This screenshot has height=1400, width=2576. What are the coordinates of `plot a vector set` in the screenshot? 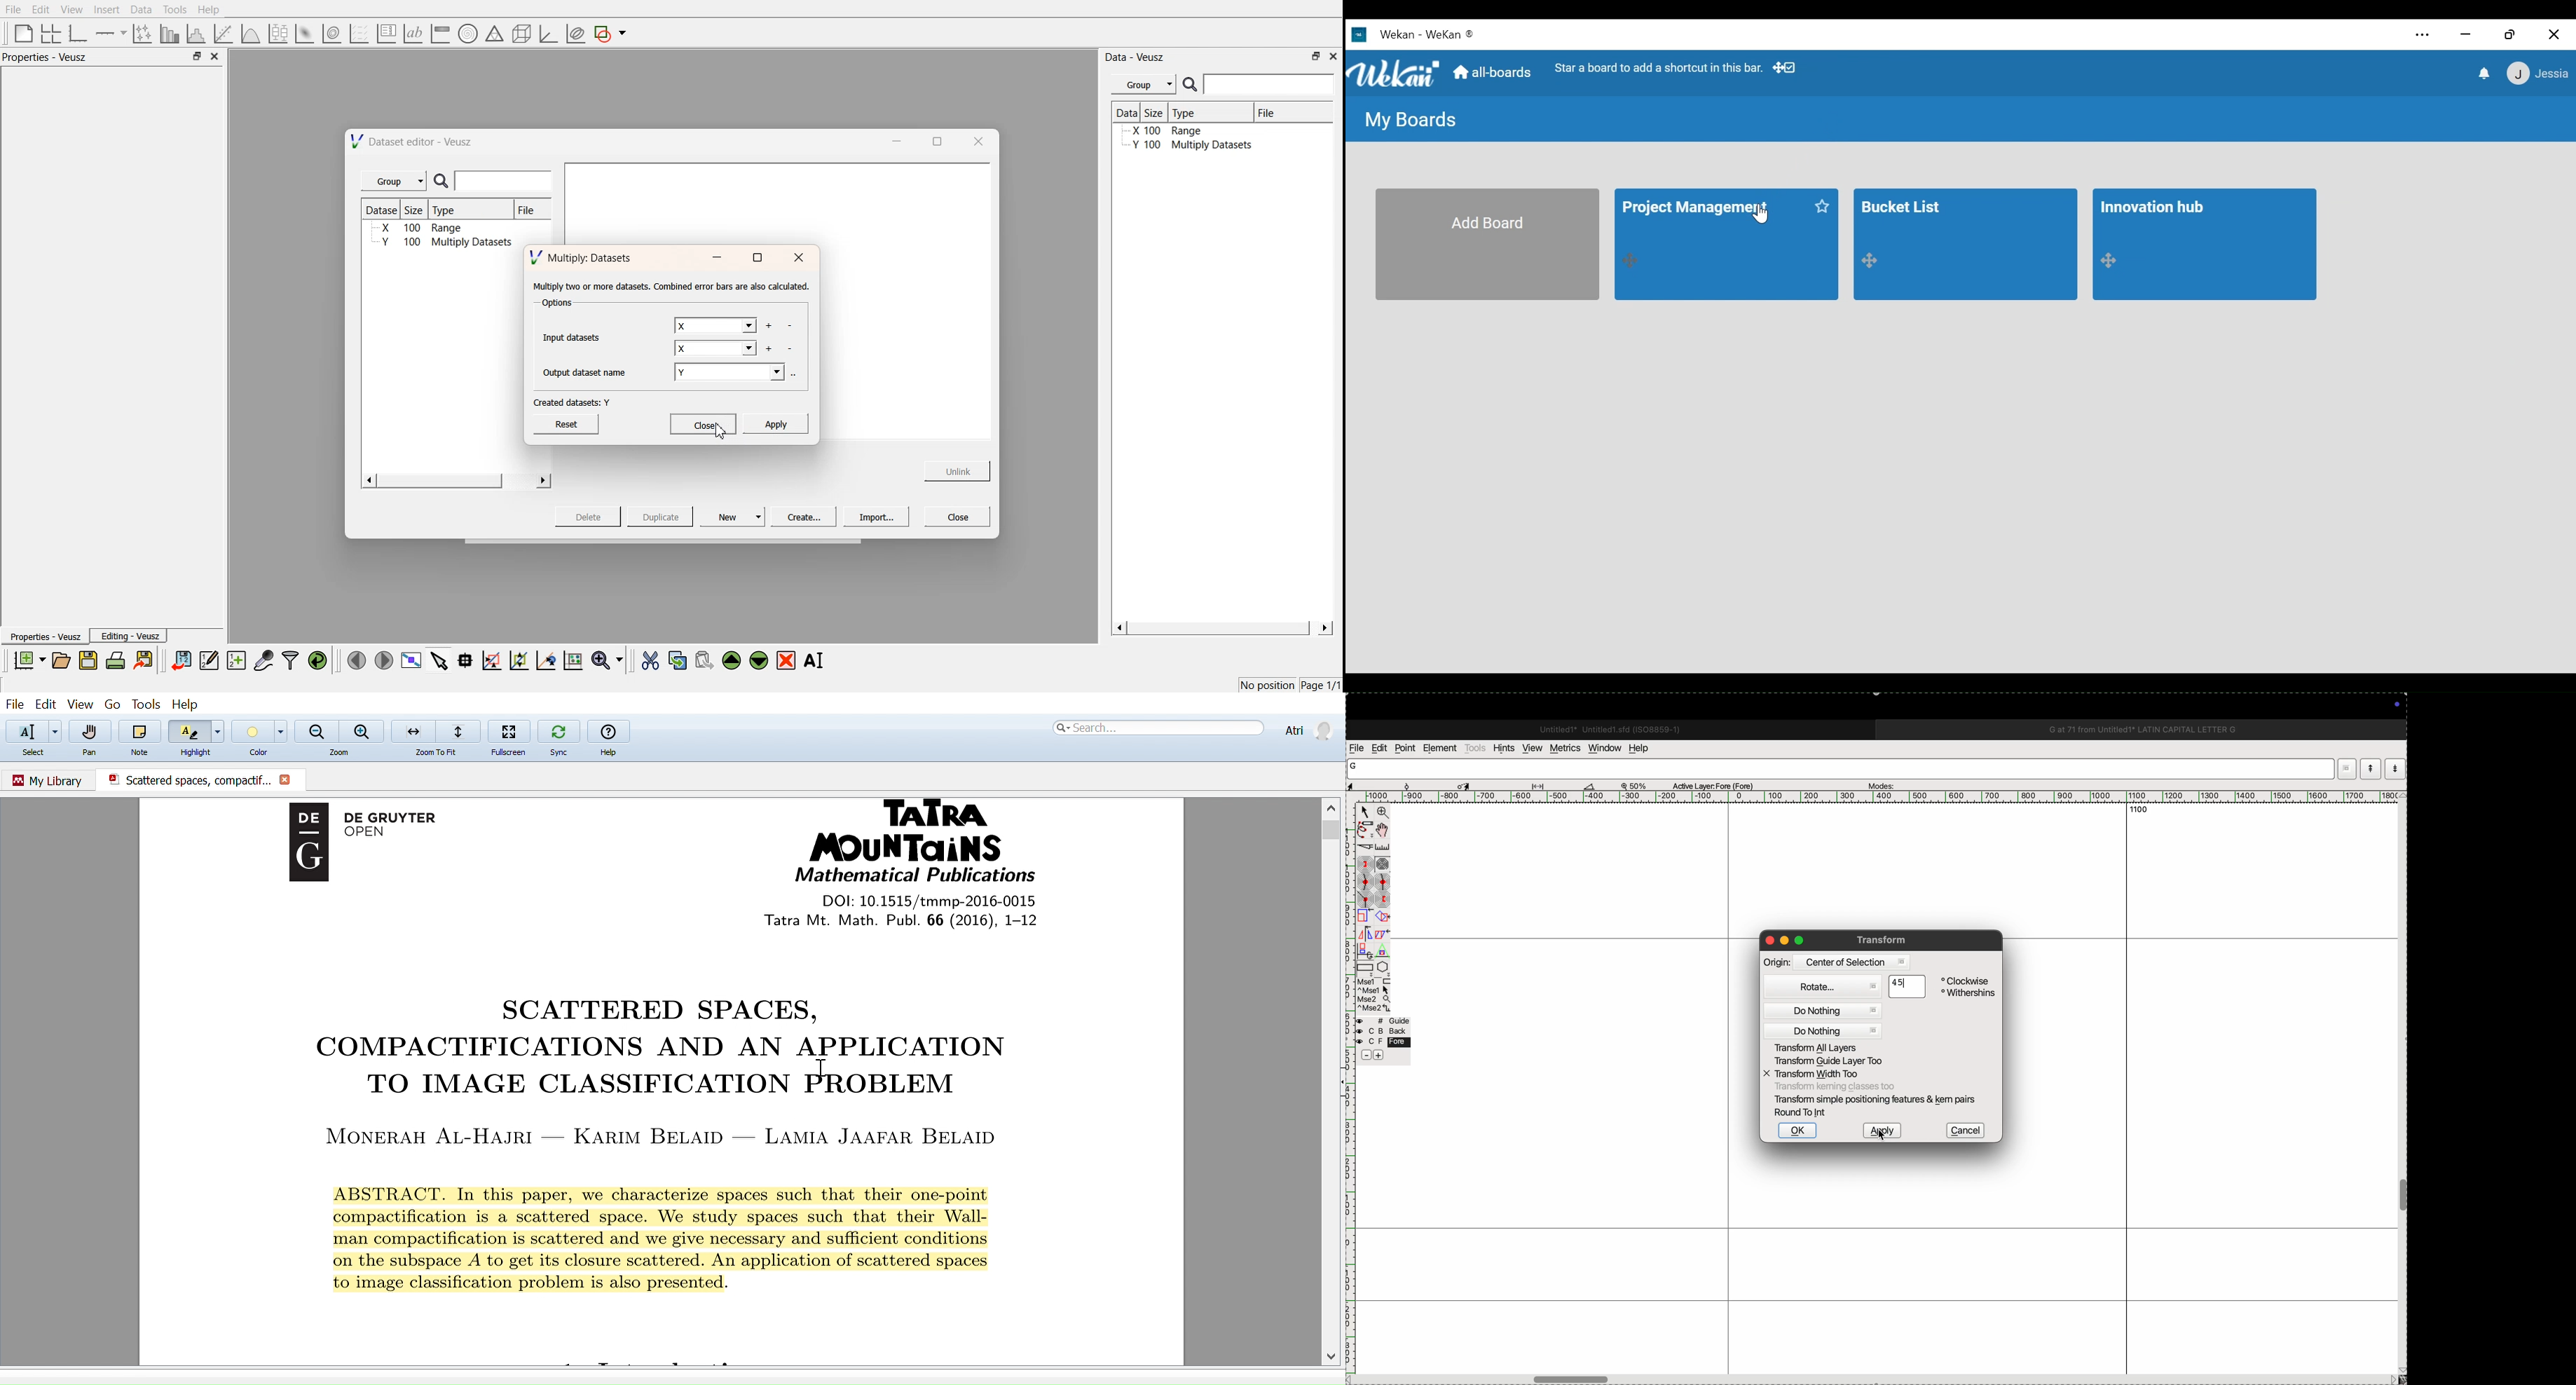 It's located at (360, 34).